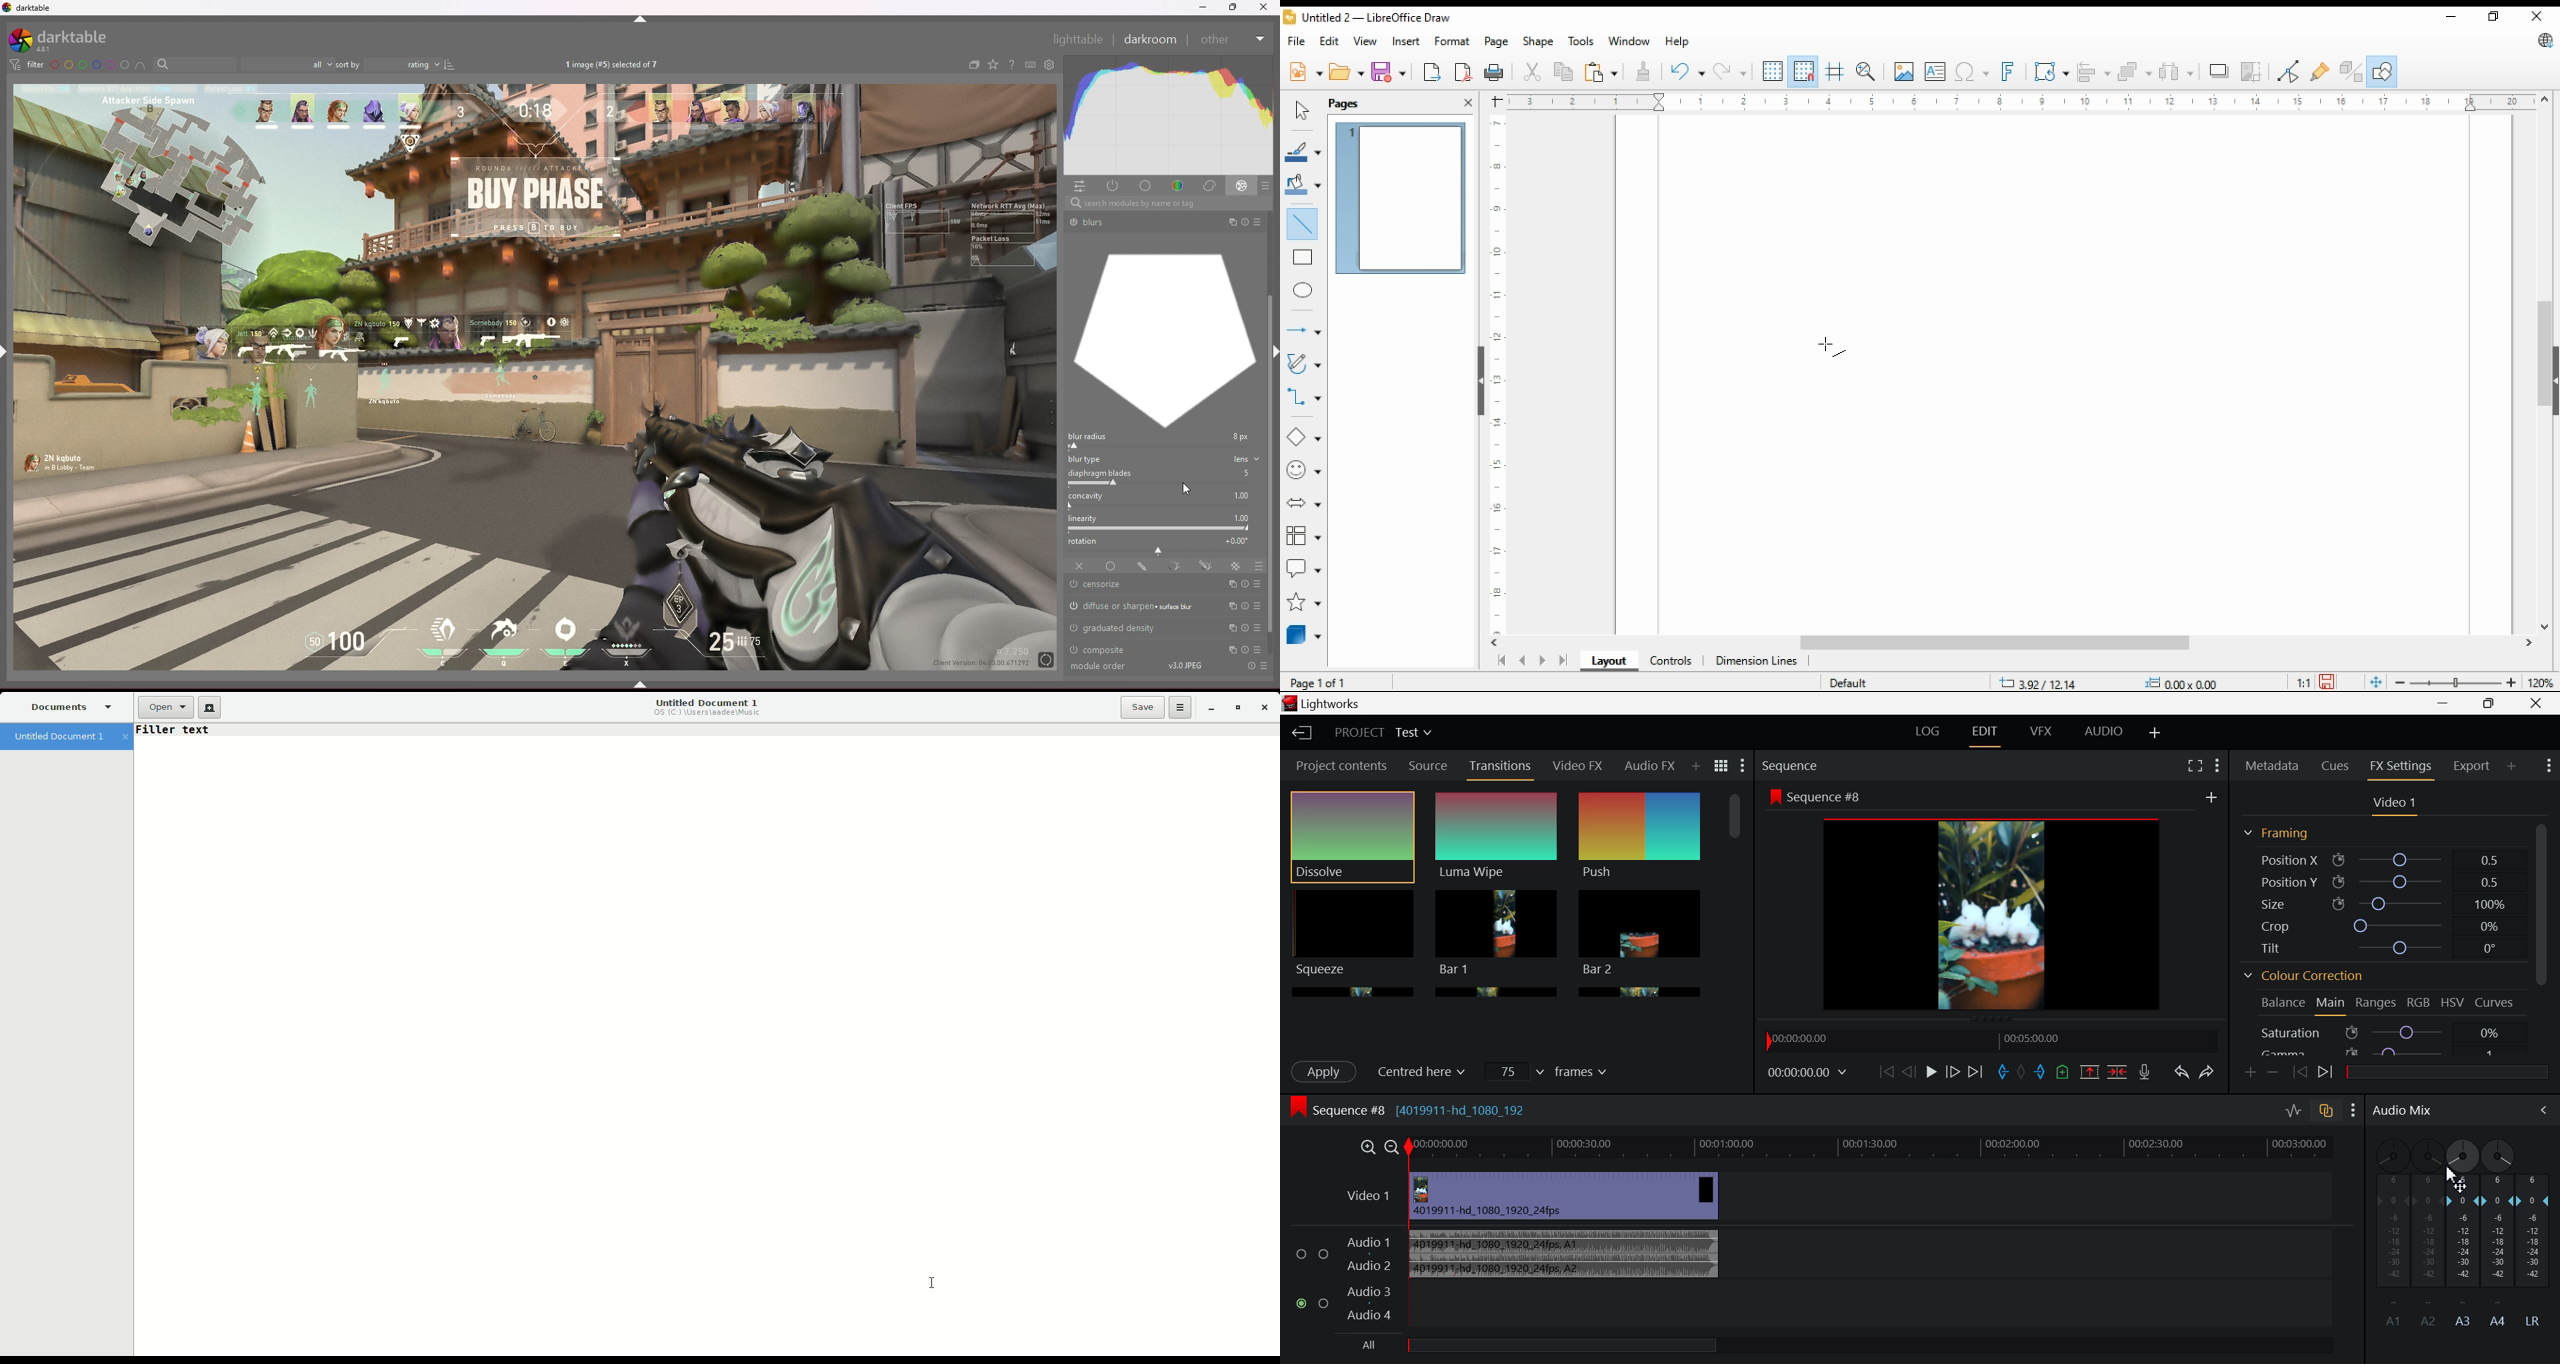 The width and height of the screenshot is (2576, 1372). I want to click on 3D objects, so click(1305, 634).